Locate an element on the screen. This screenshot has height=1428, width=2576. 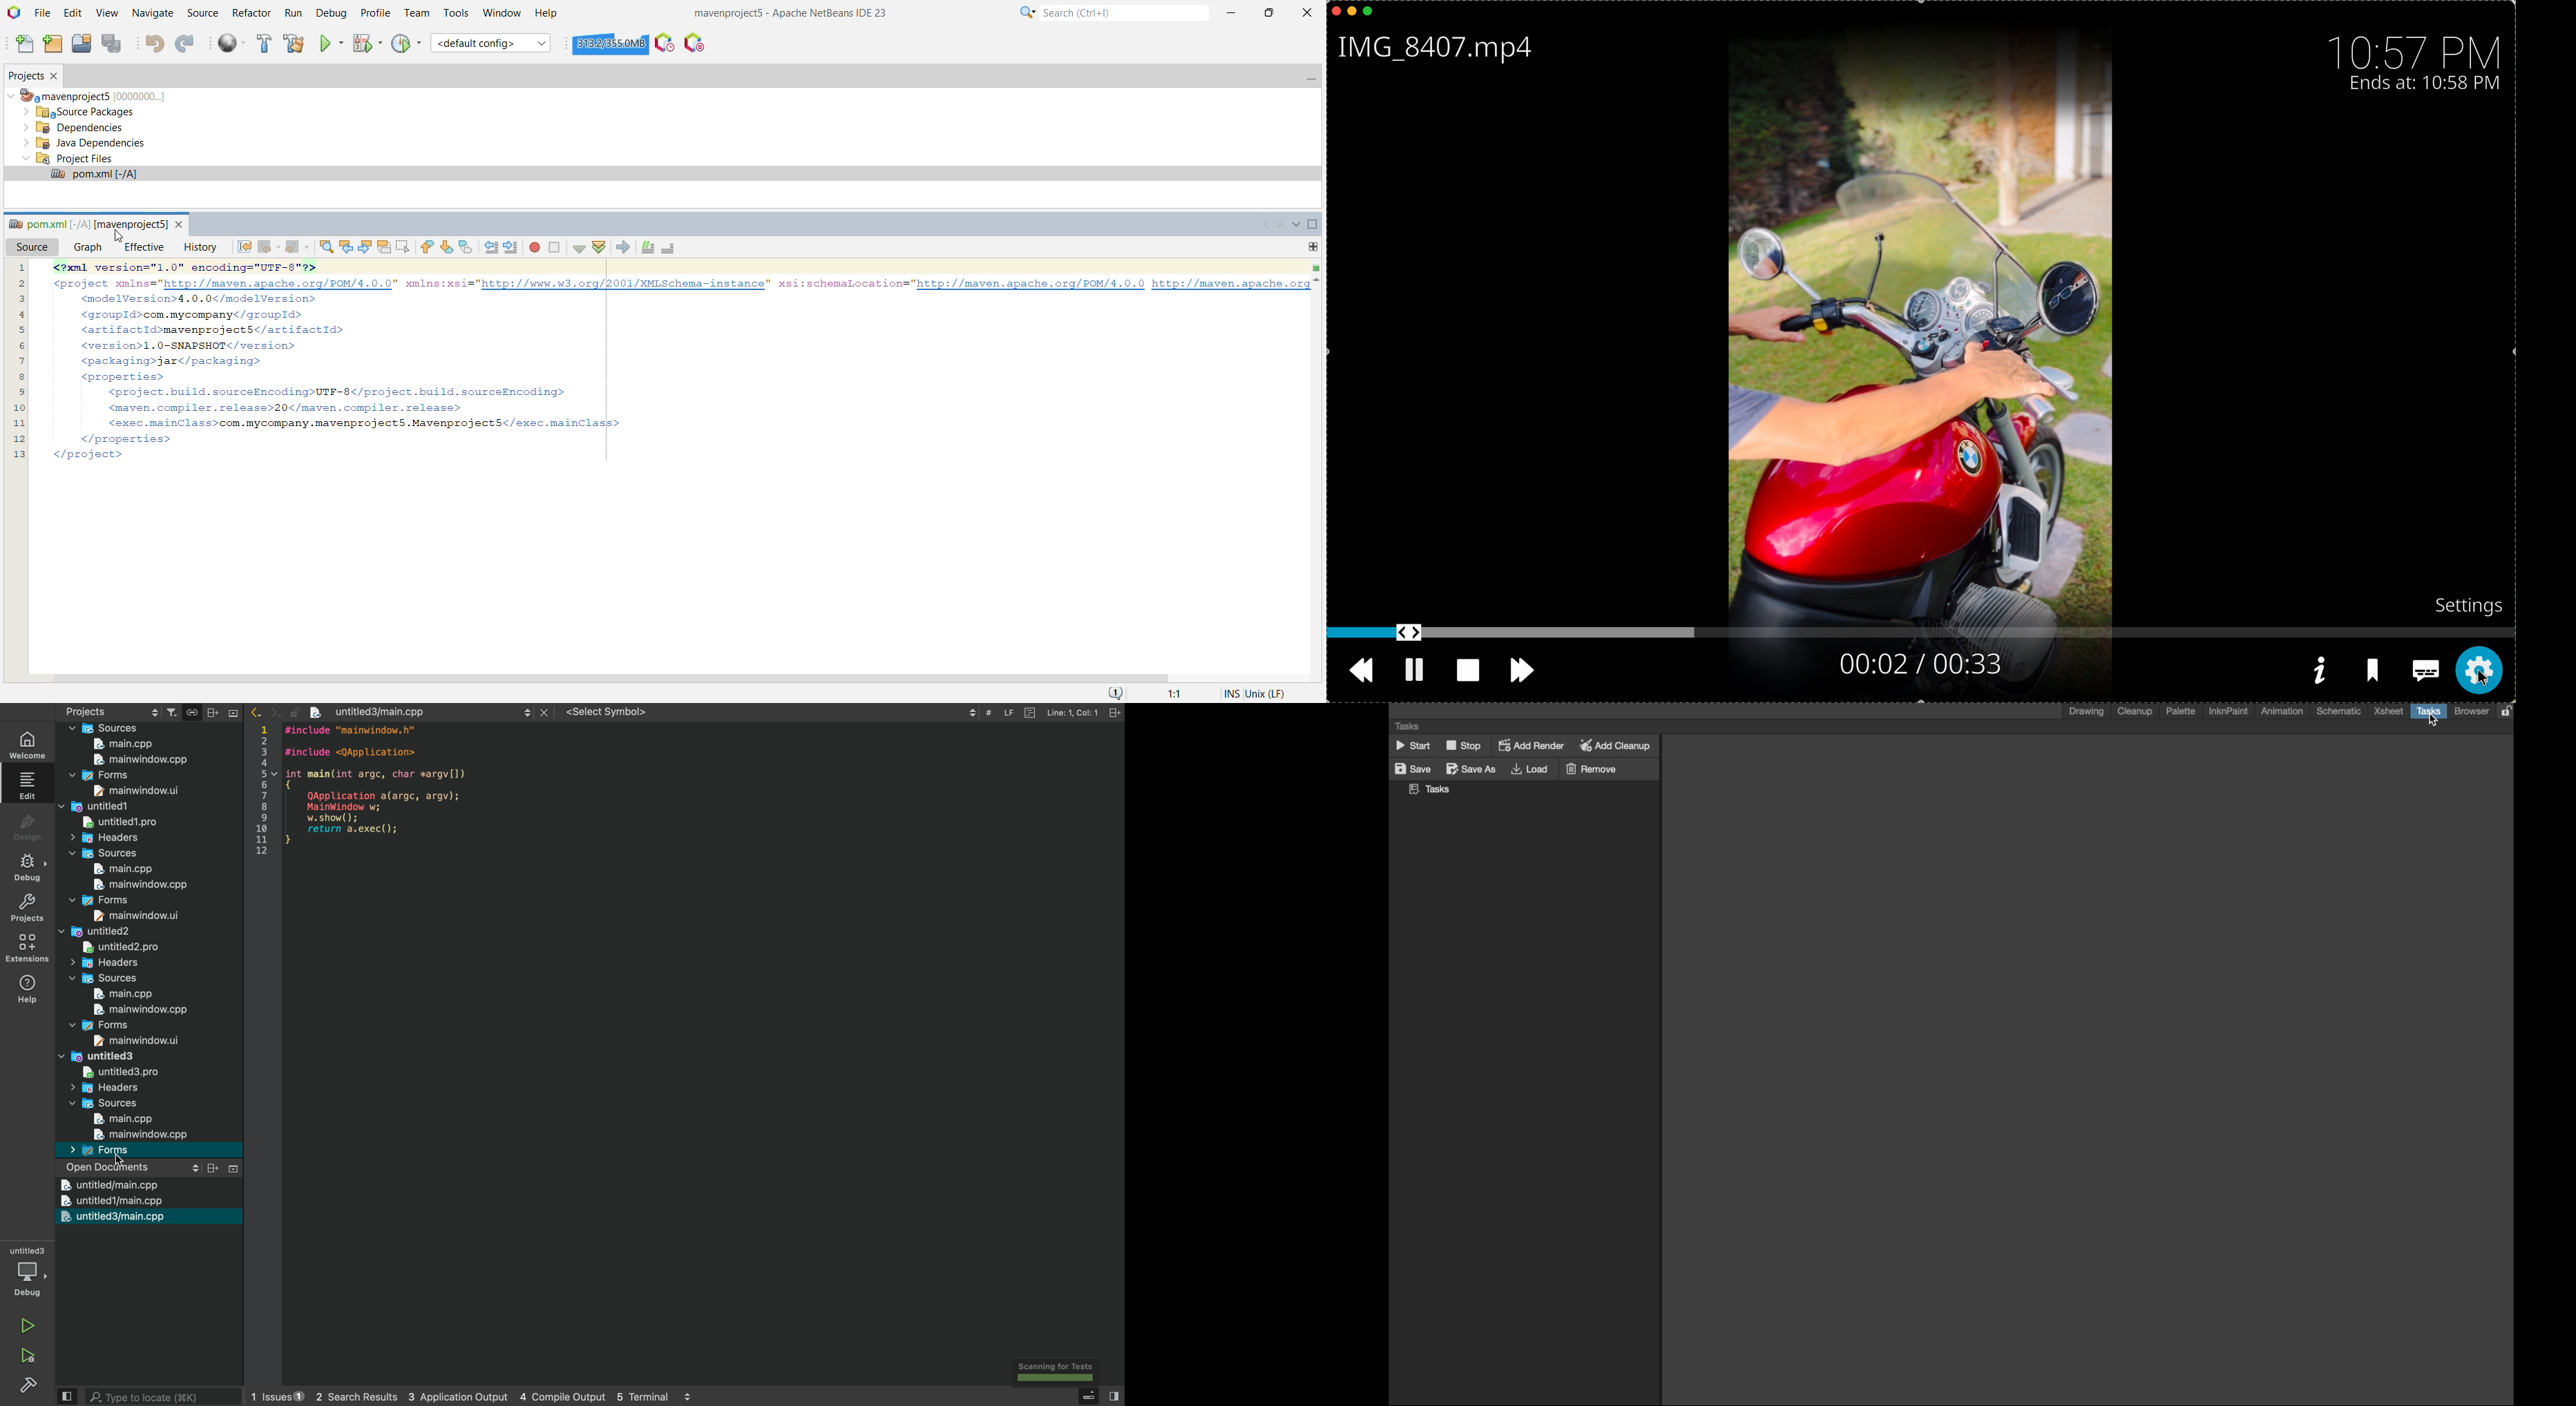
Java Dependencies is located at coordinates (83, 142).